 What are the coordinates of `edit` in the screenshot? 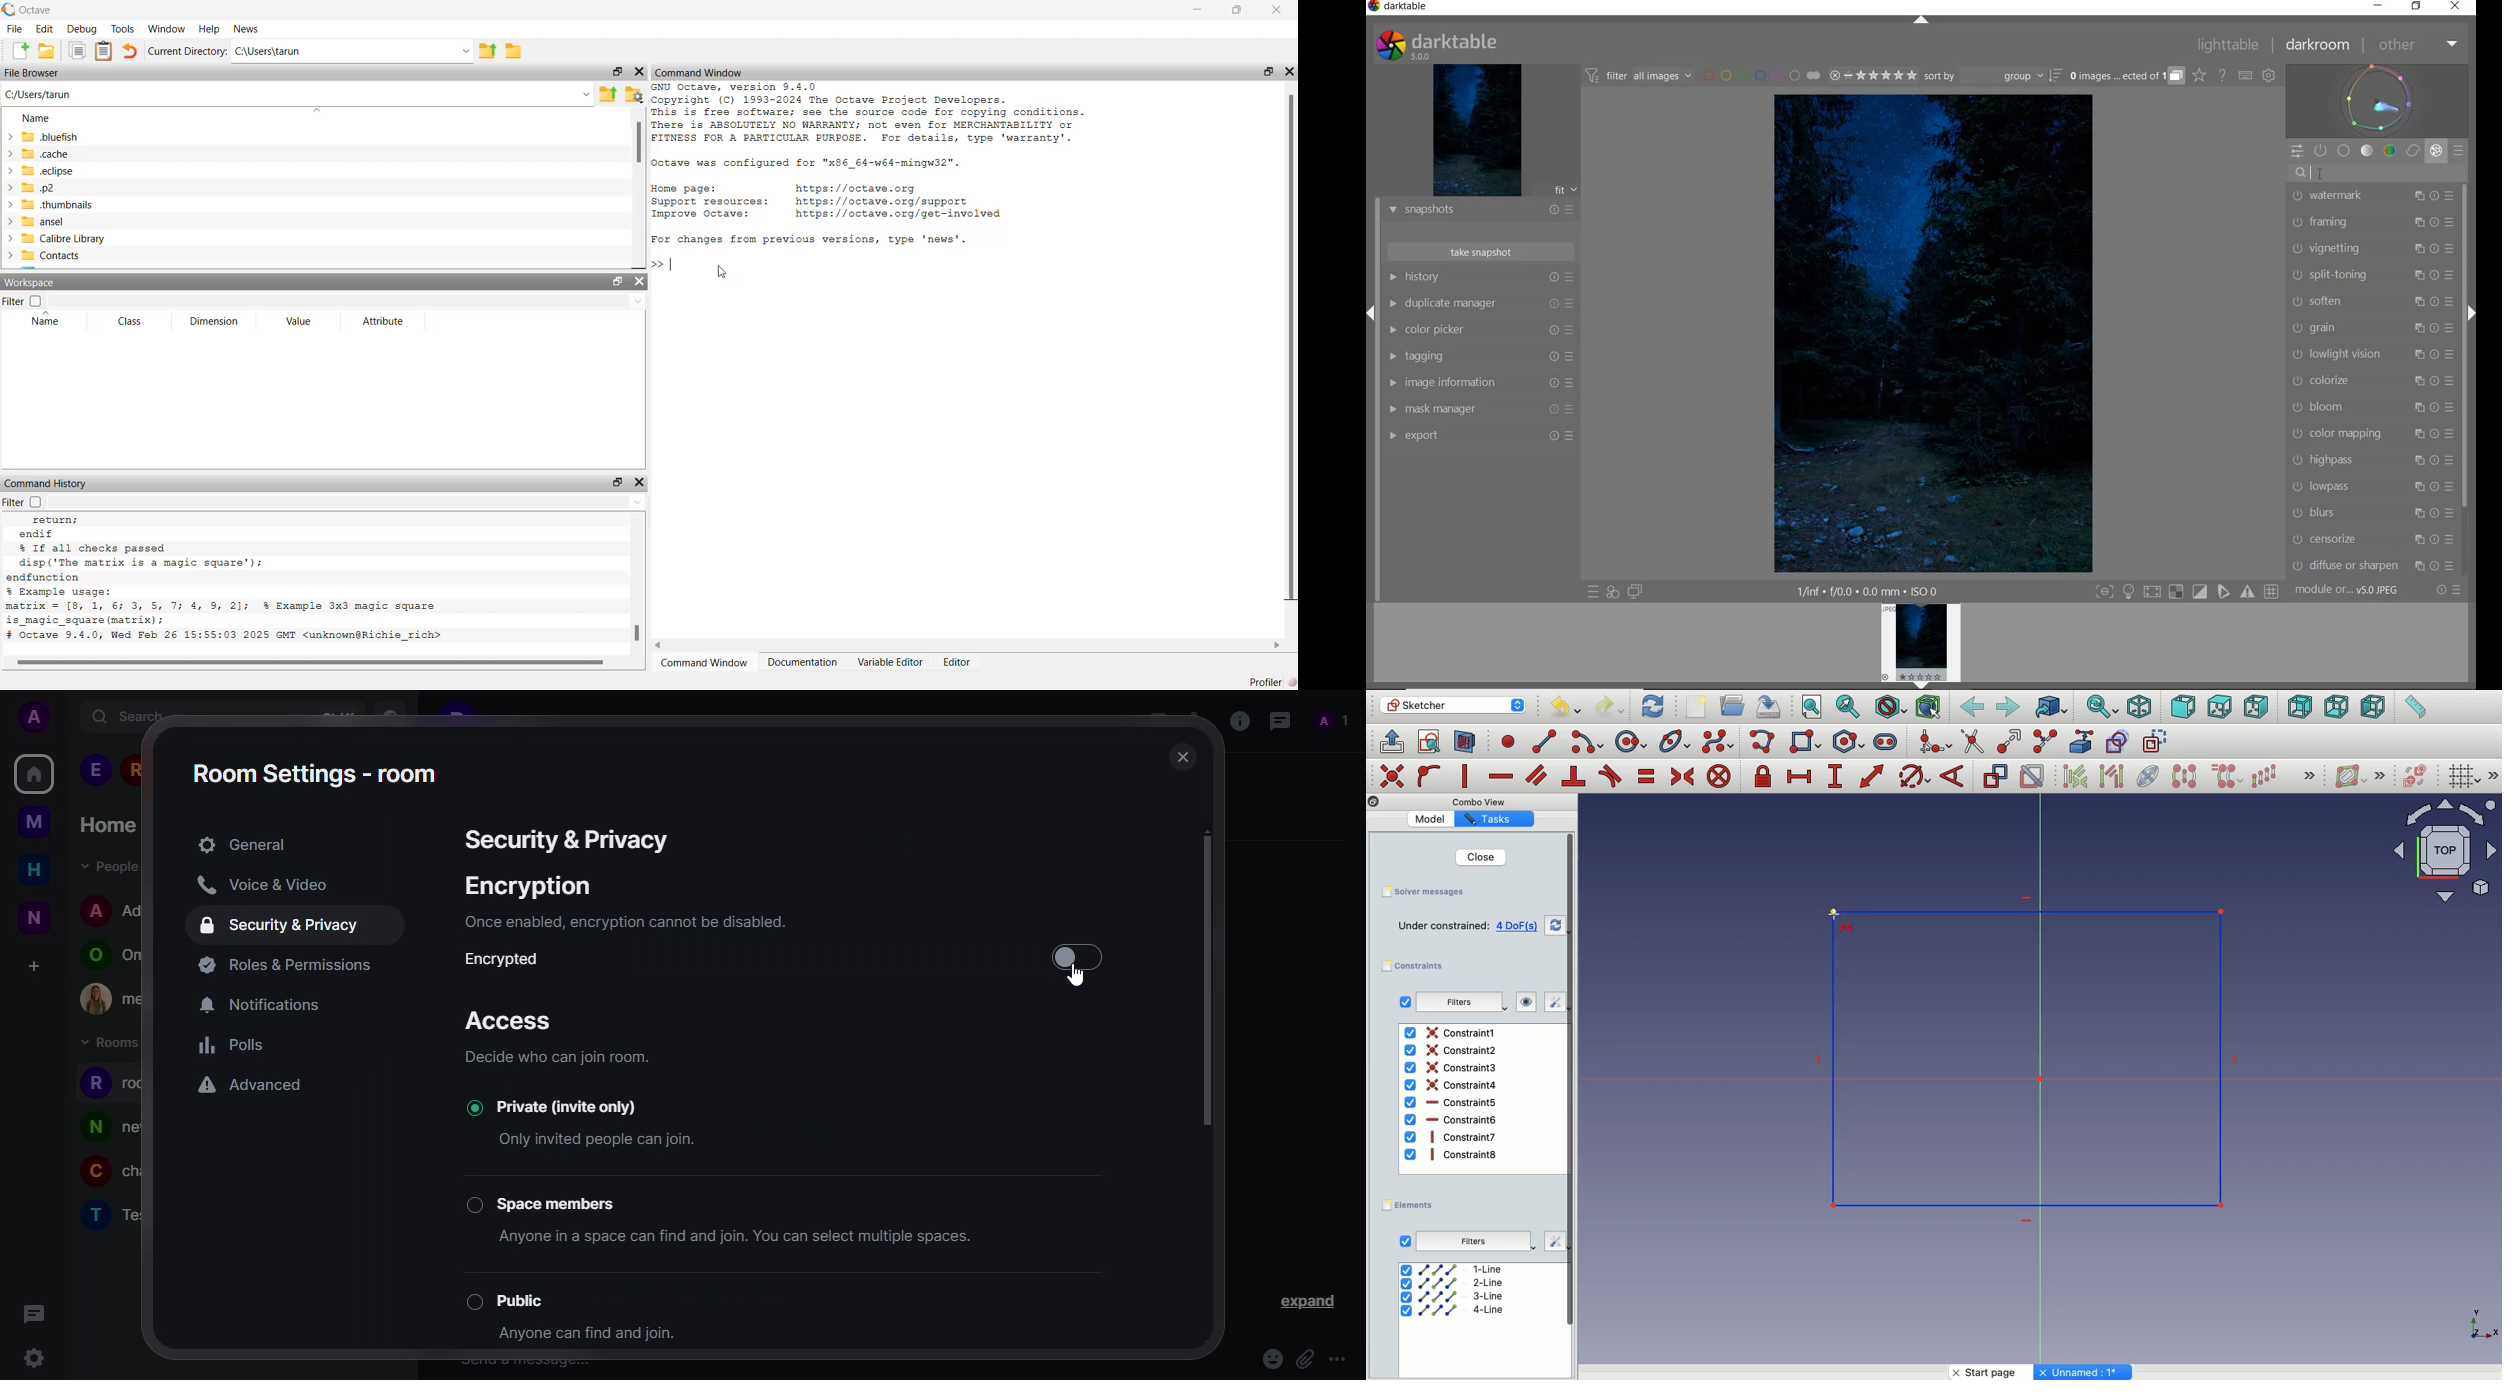 It's located at (1548, 1002).